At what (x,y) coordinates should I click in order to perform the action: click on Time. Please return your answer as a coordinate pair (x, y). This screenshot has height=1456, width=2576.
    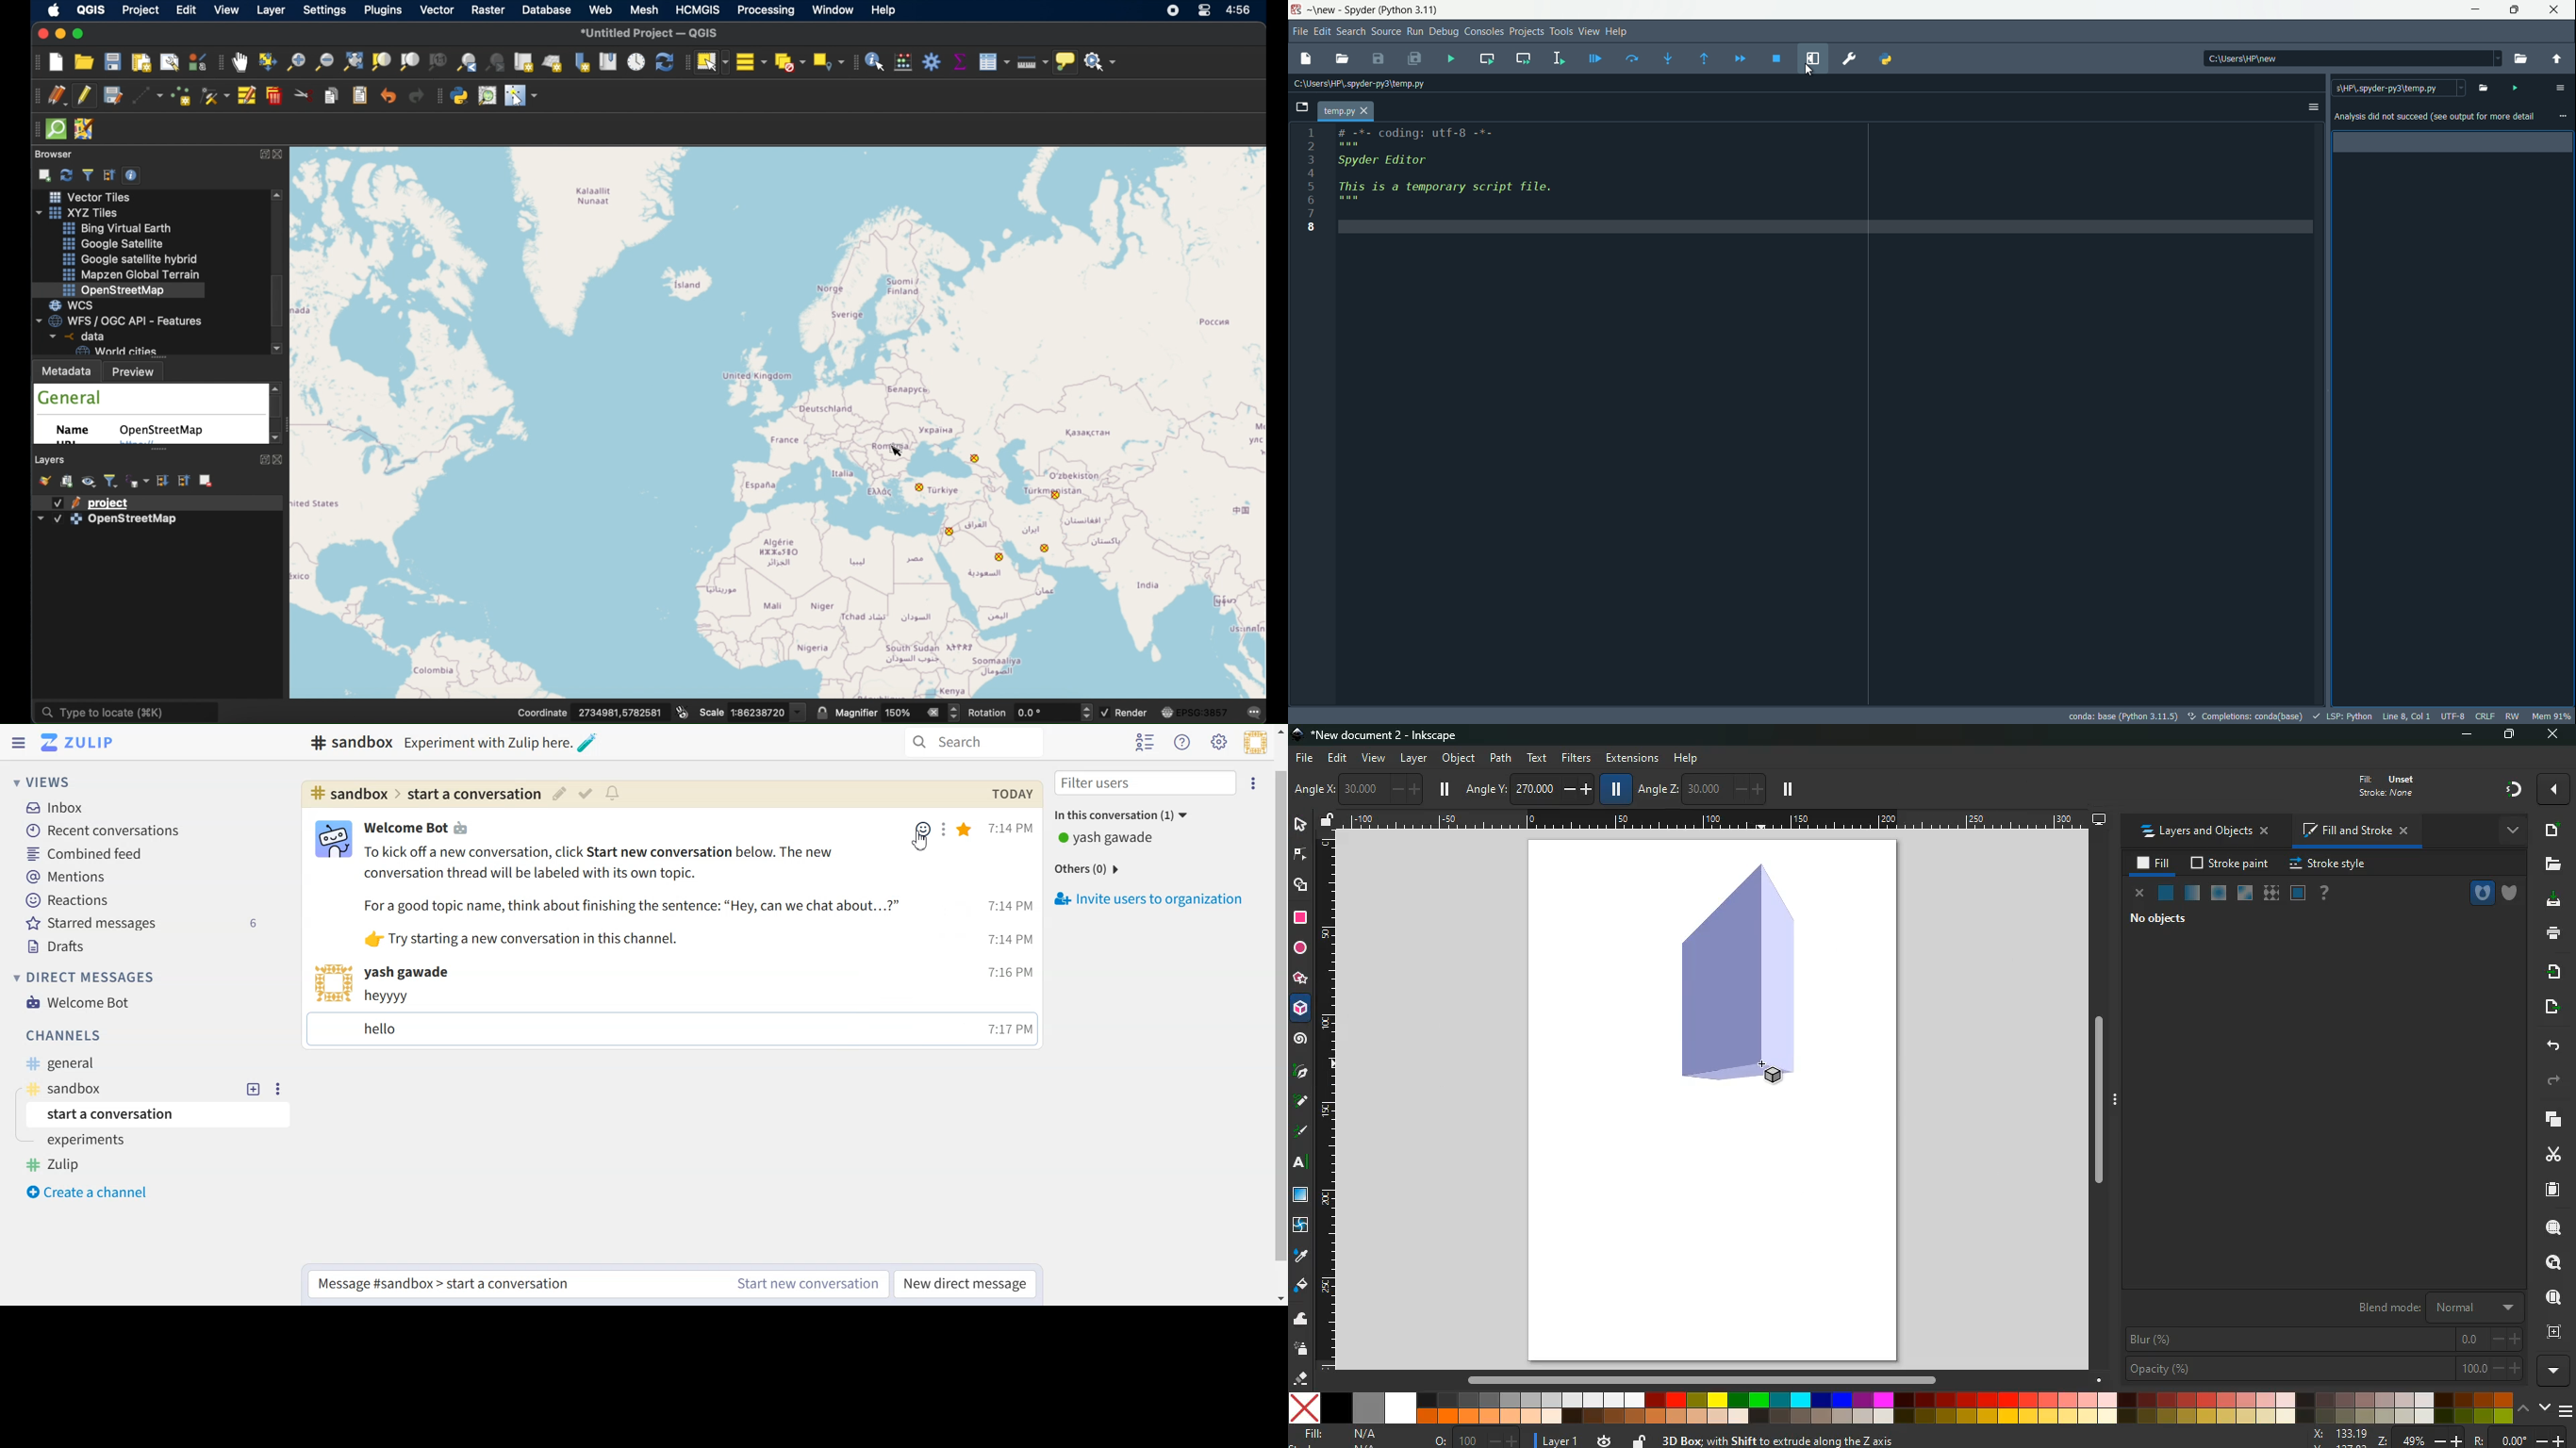
    Looking at the image, I should click on (1010, 929).